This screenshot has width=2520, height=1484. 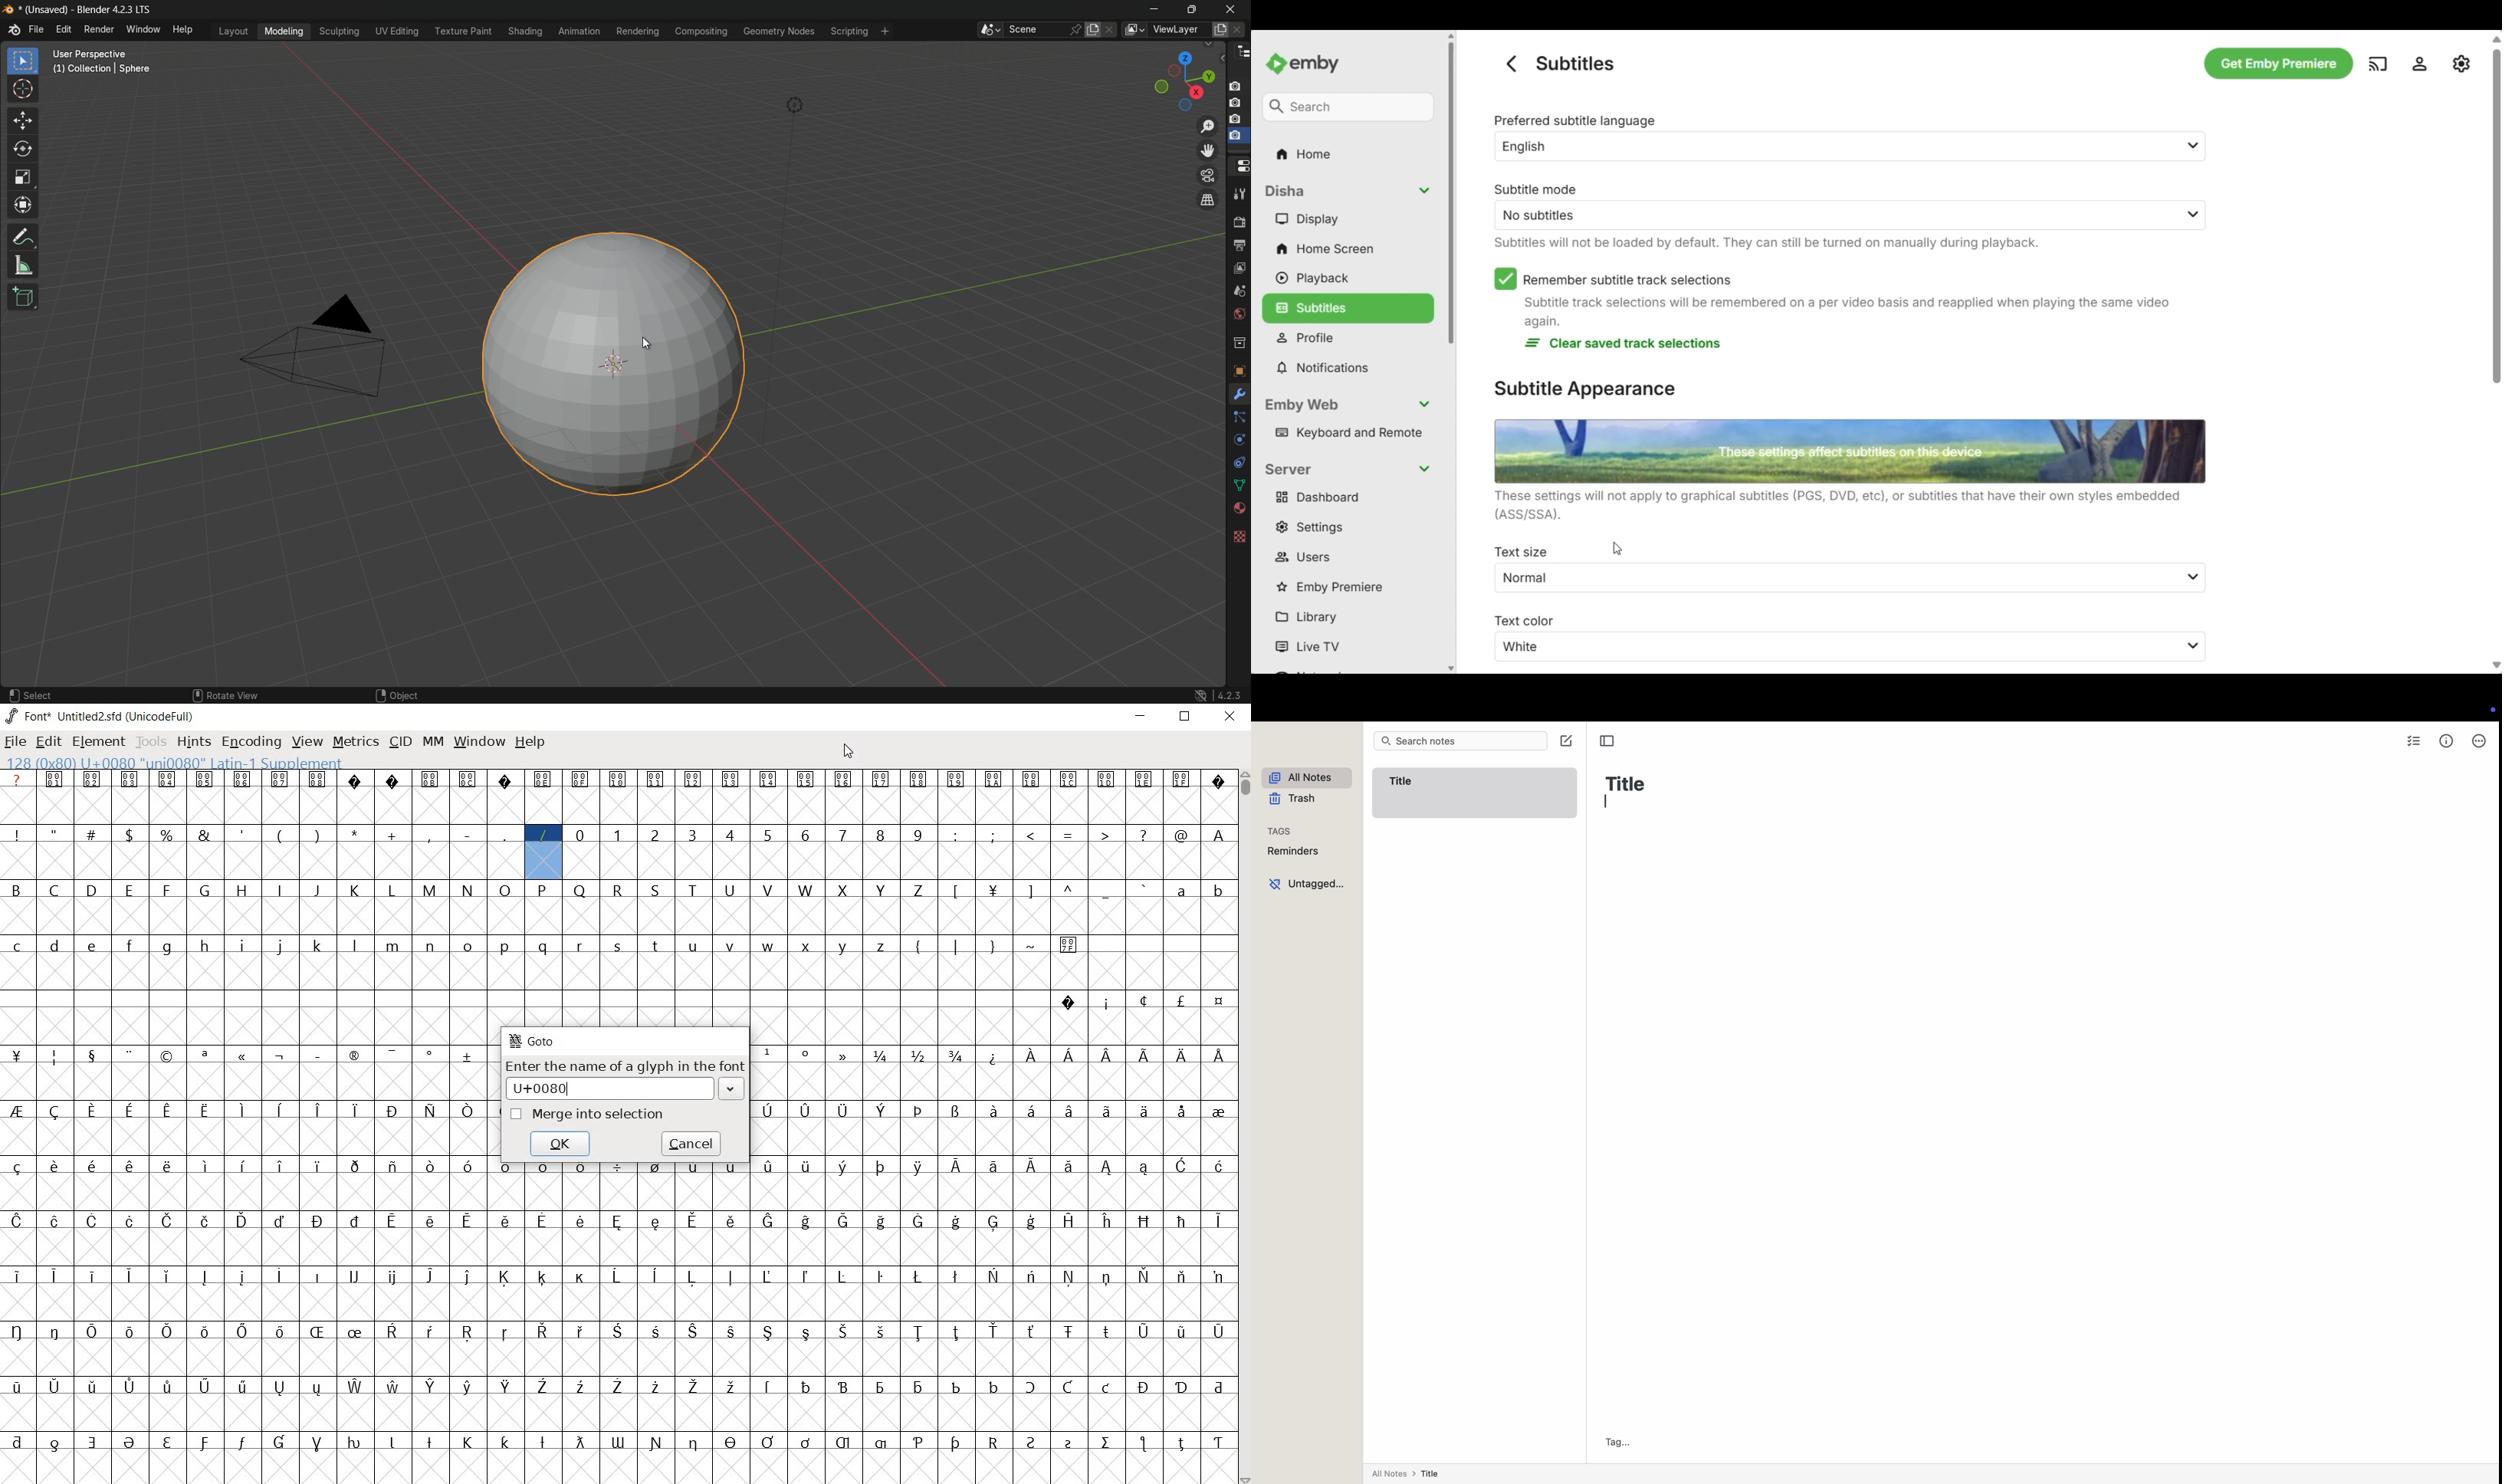 What do you see at coordinates (582, 1221) in the screenshot?
I see `glyph` at bounding box center [582, 1221].